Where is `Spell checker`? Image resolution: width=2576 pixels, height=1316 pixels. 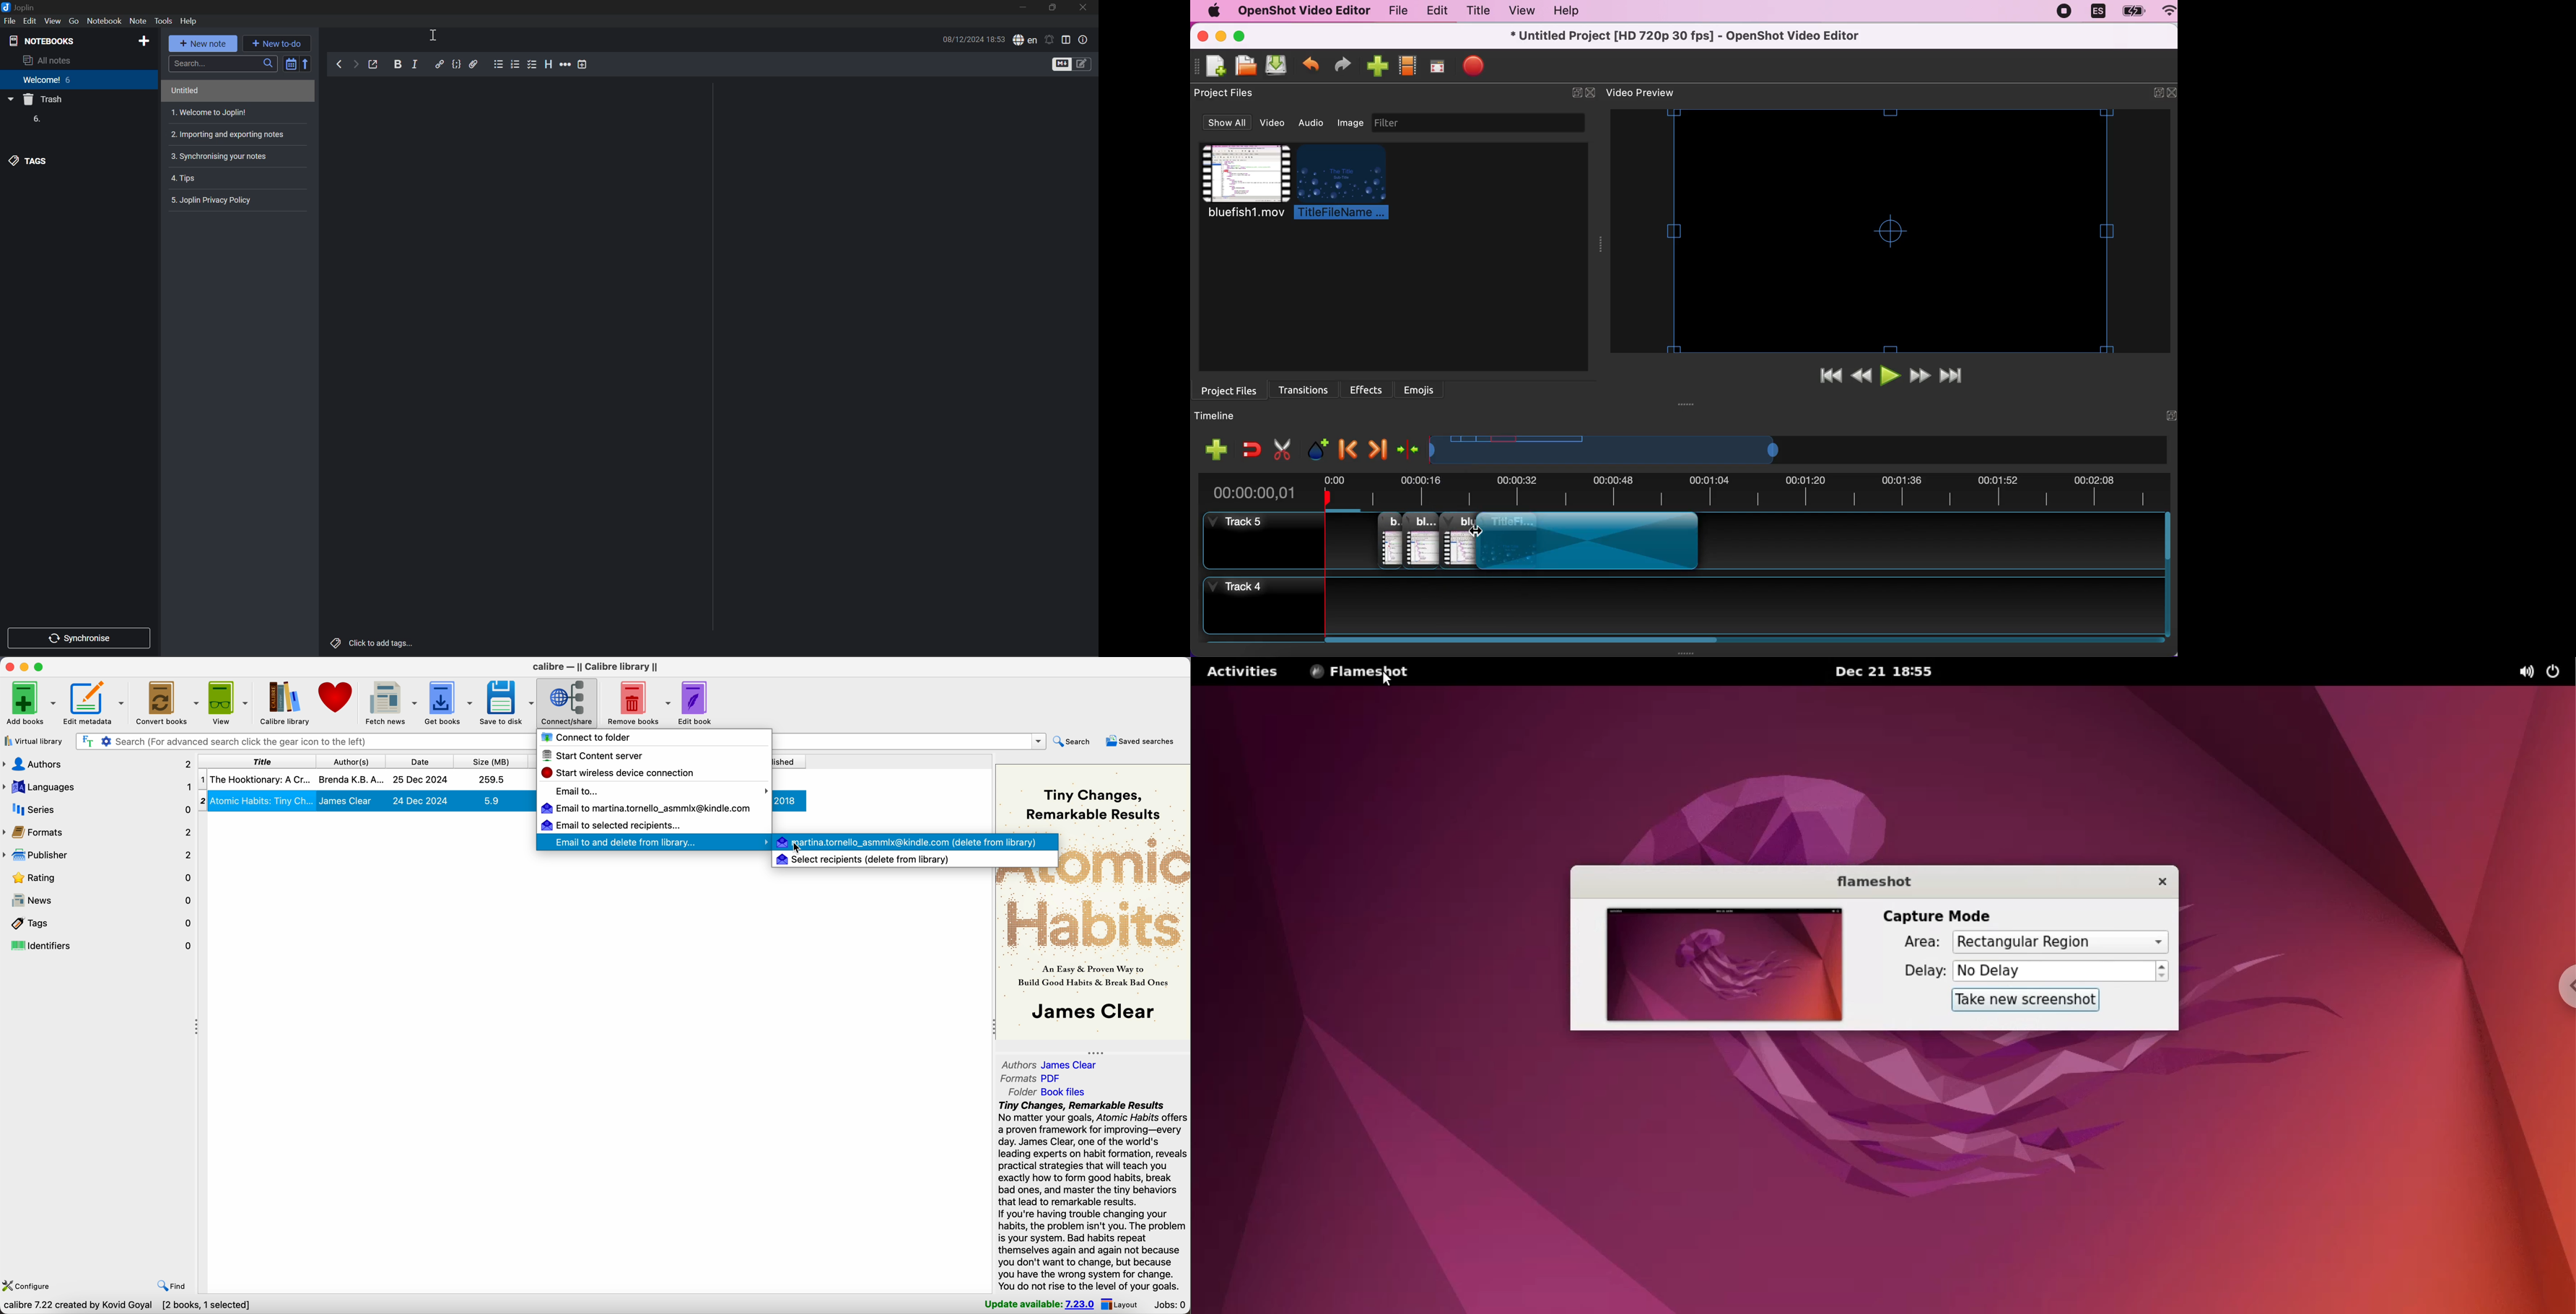
Spell checker is located at coordinates (1024, 40).